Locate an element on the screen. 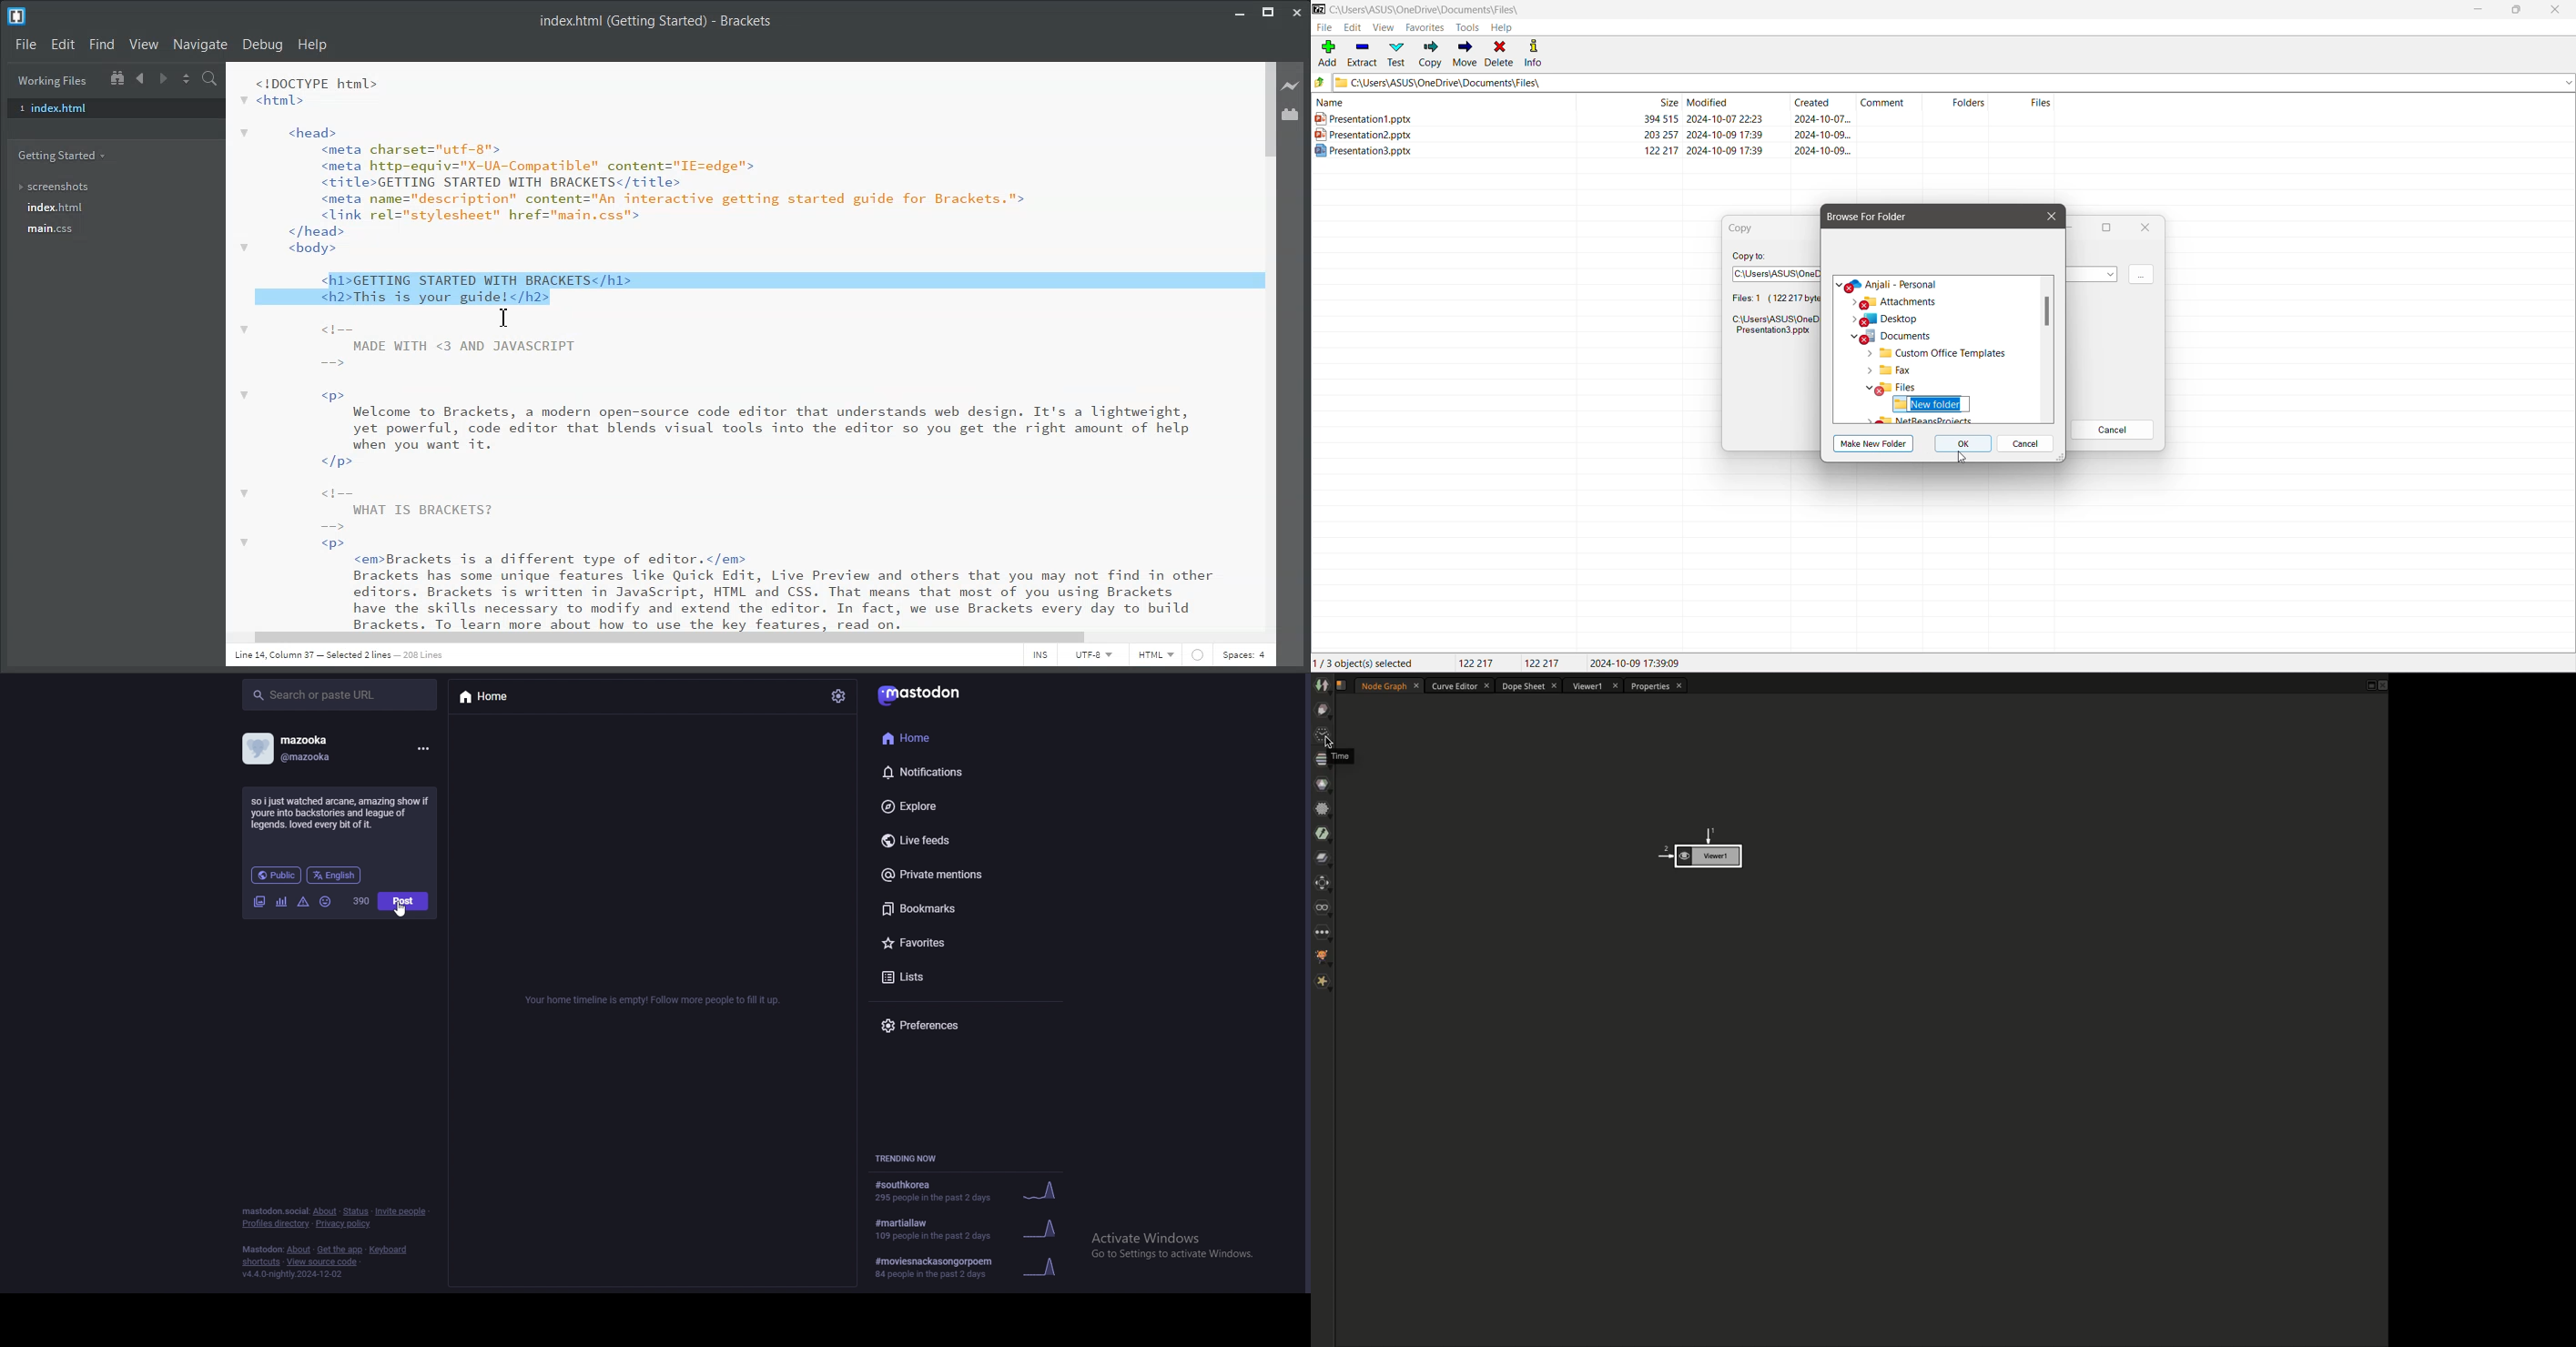 Image resolution: width=2576 pixels, height=1372 pixels. OK is located at coordinates (1965, 445).